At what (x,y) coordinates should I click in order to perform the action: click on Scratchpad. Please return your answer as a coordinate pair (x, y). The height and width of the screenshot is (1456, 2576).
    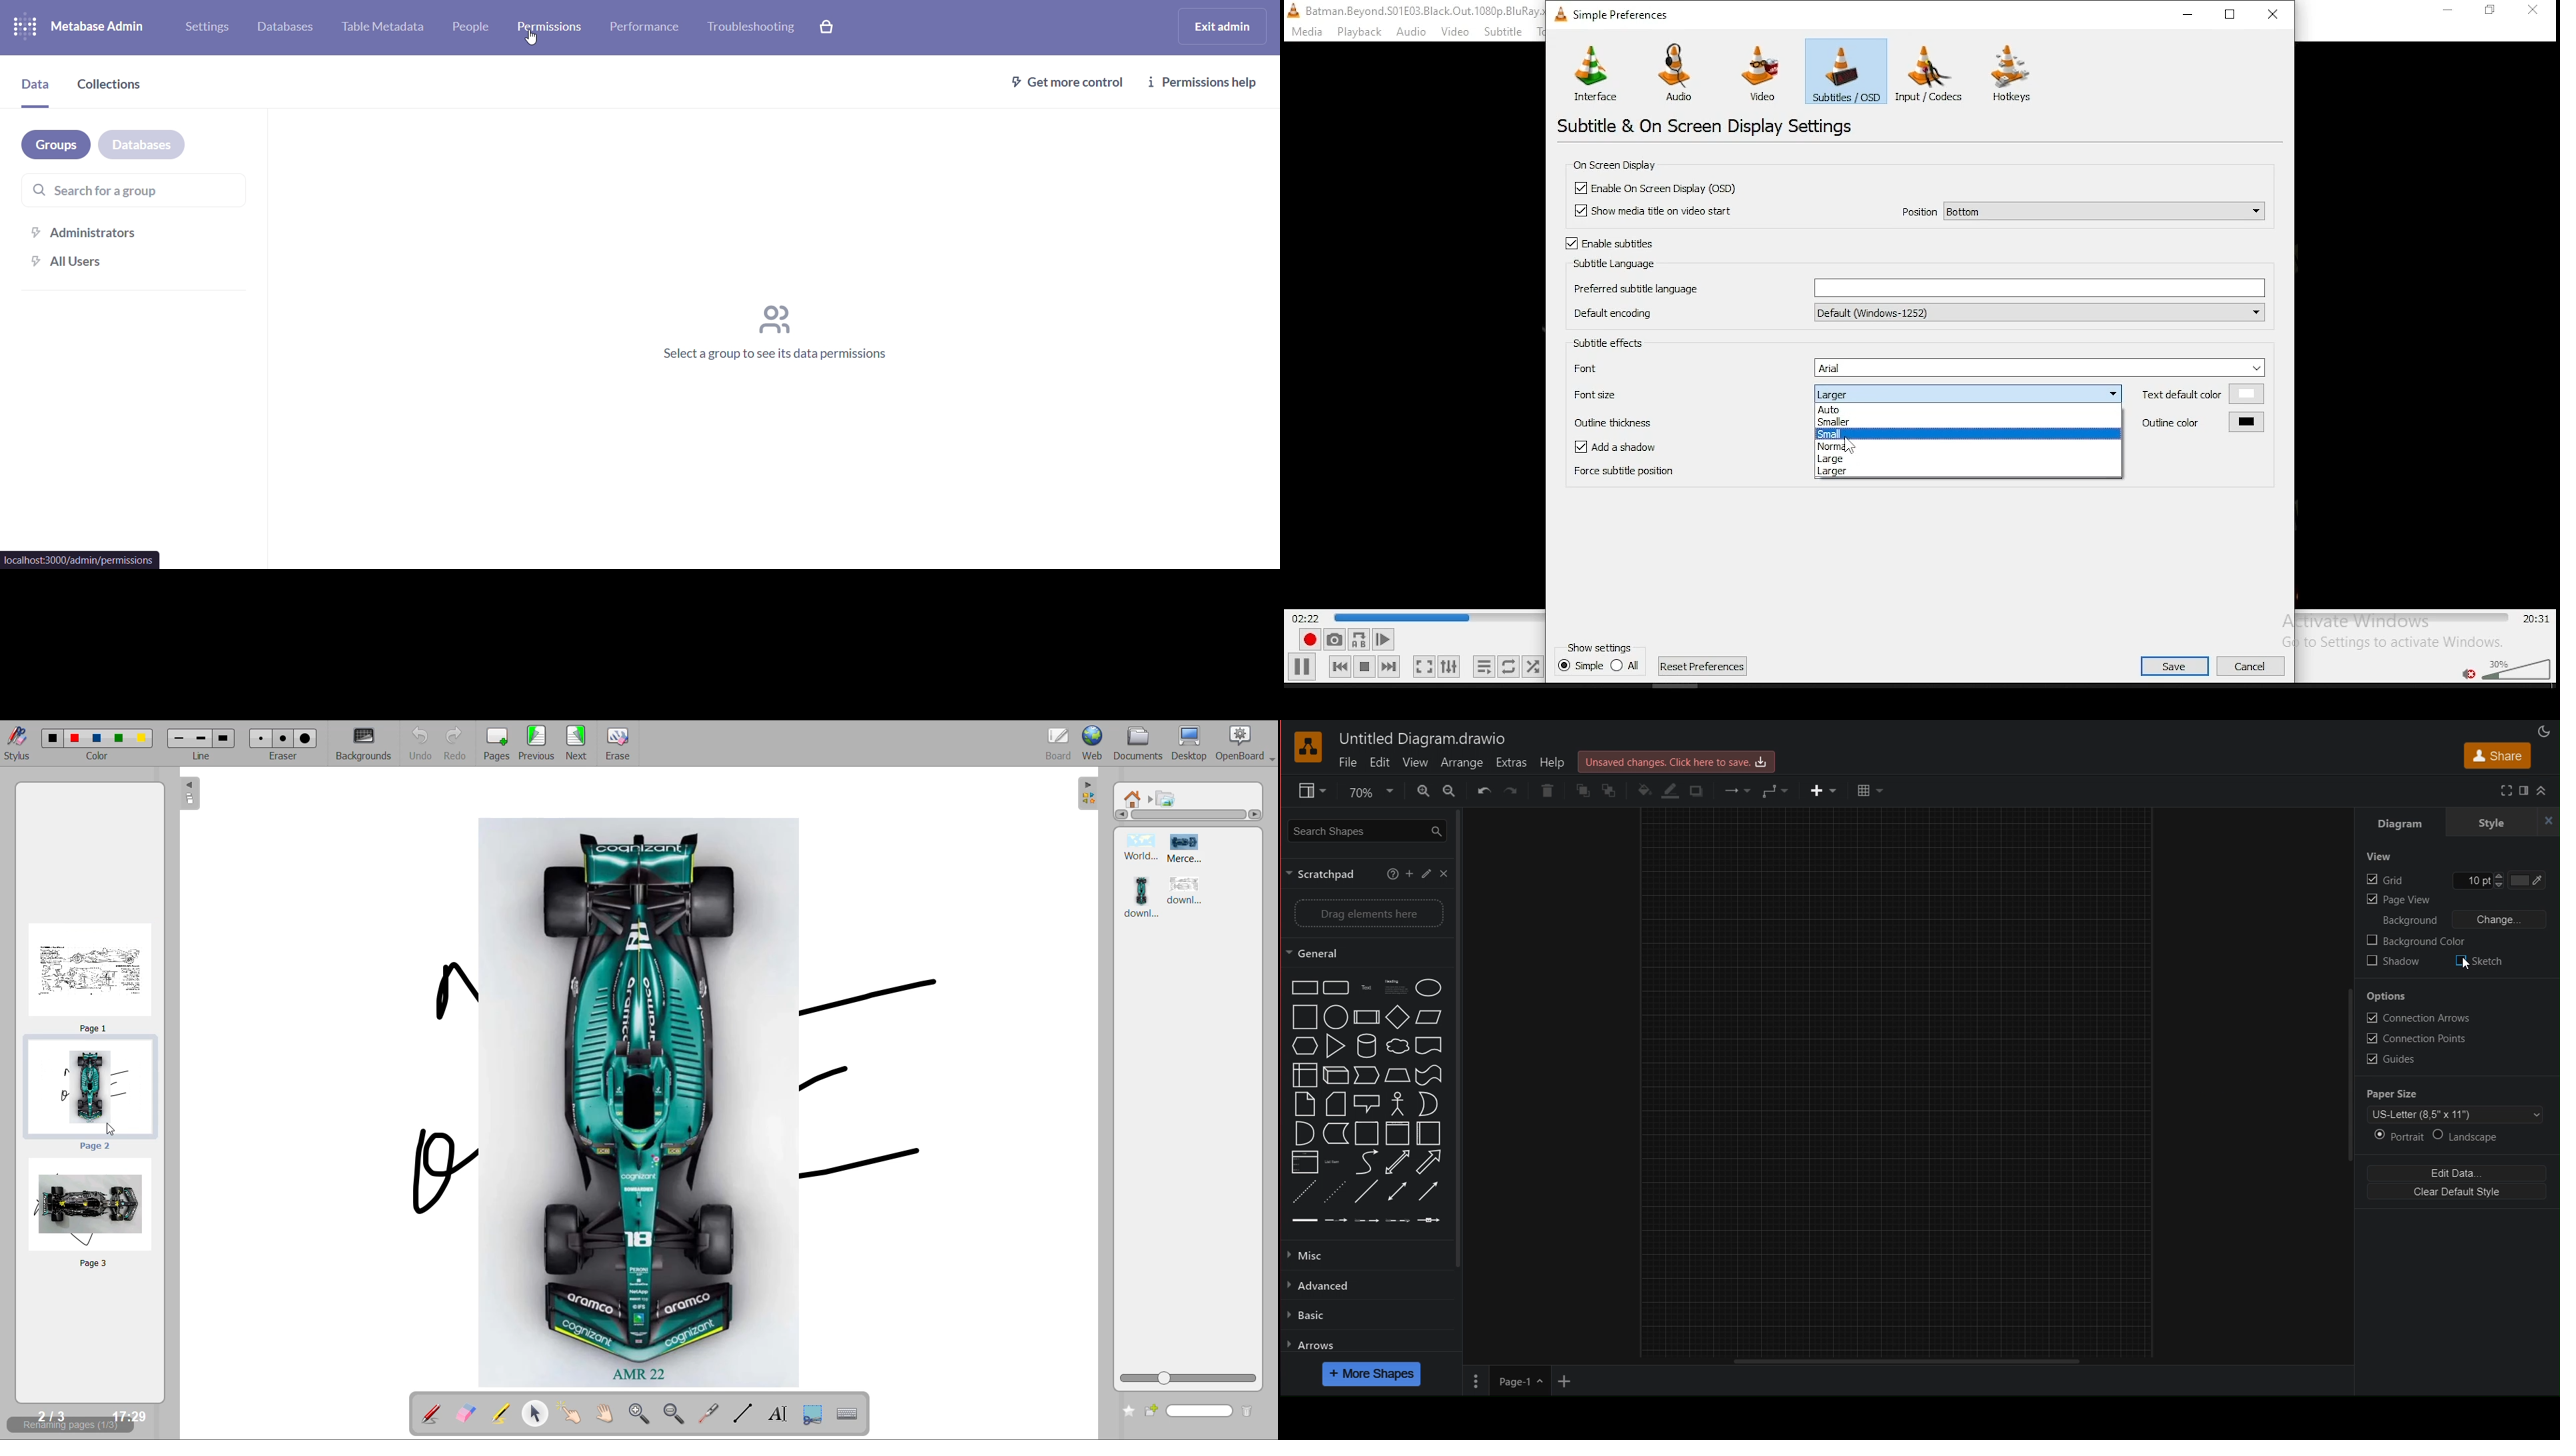
    Looking at the image, I should click on (1322, 875).